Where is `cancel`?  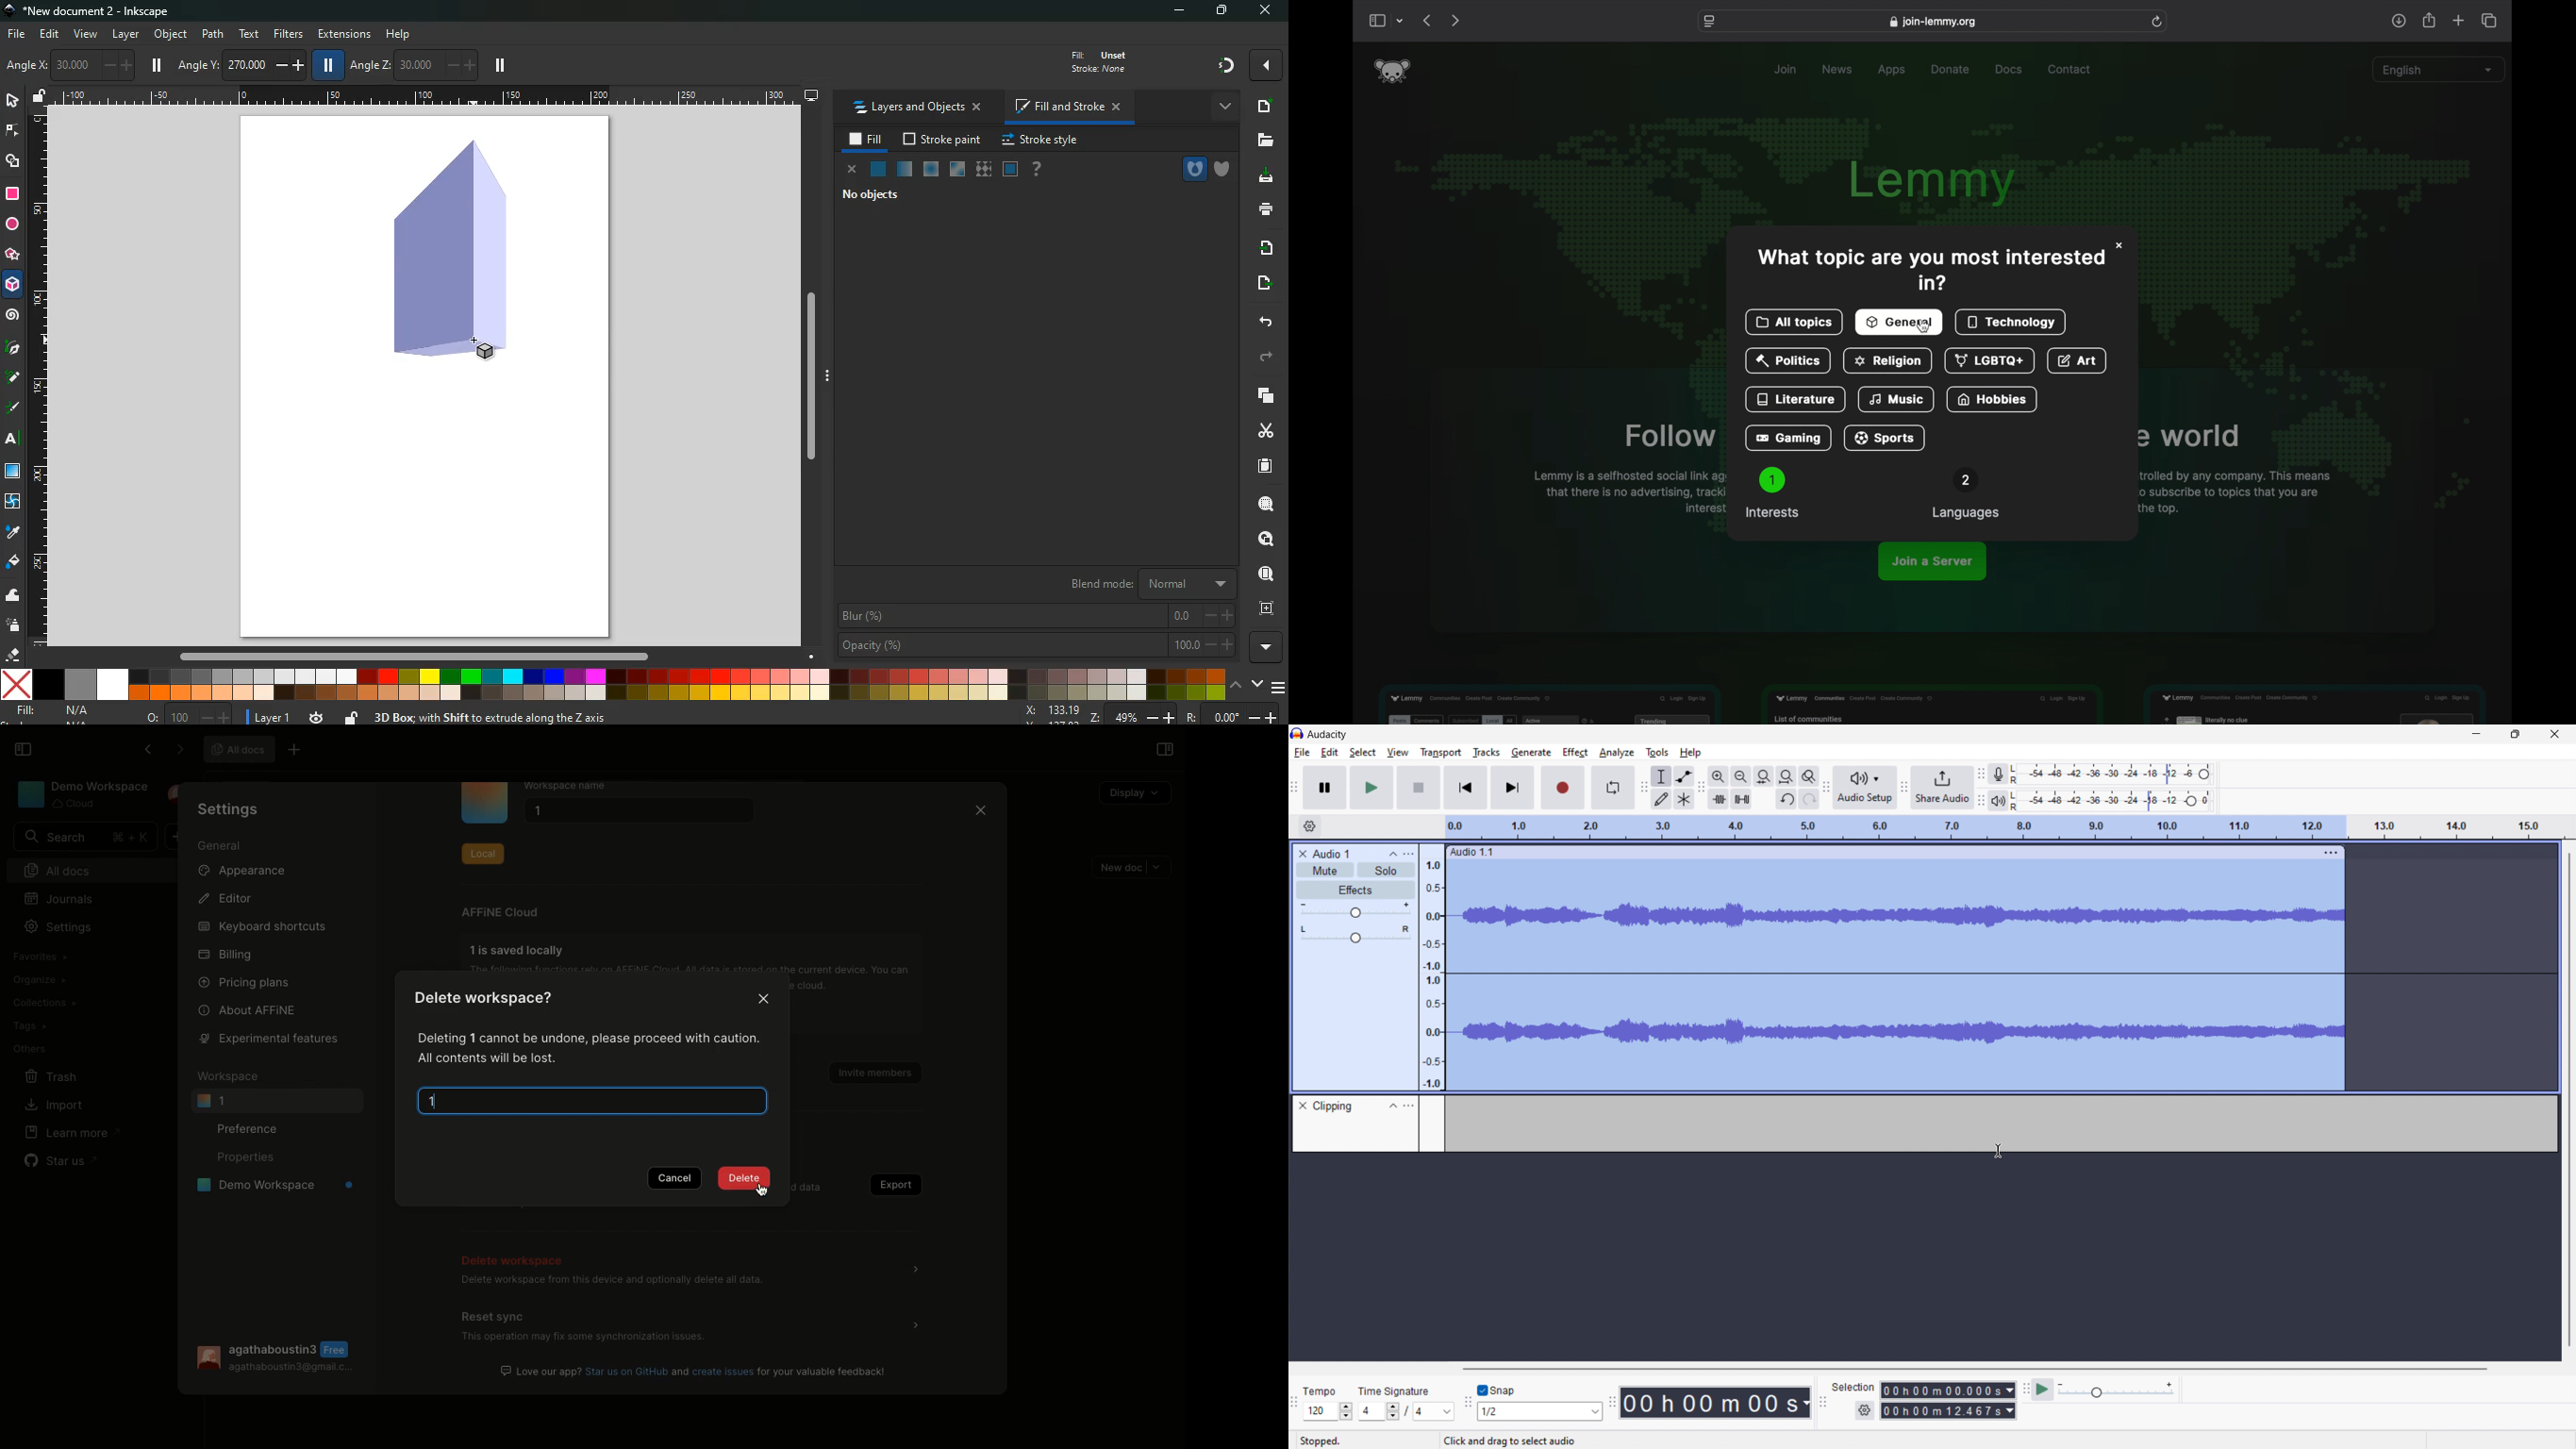 cancel is located at coordinates (849, 170).